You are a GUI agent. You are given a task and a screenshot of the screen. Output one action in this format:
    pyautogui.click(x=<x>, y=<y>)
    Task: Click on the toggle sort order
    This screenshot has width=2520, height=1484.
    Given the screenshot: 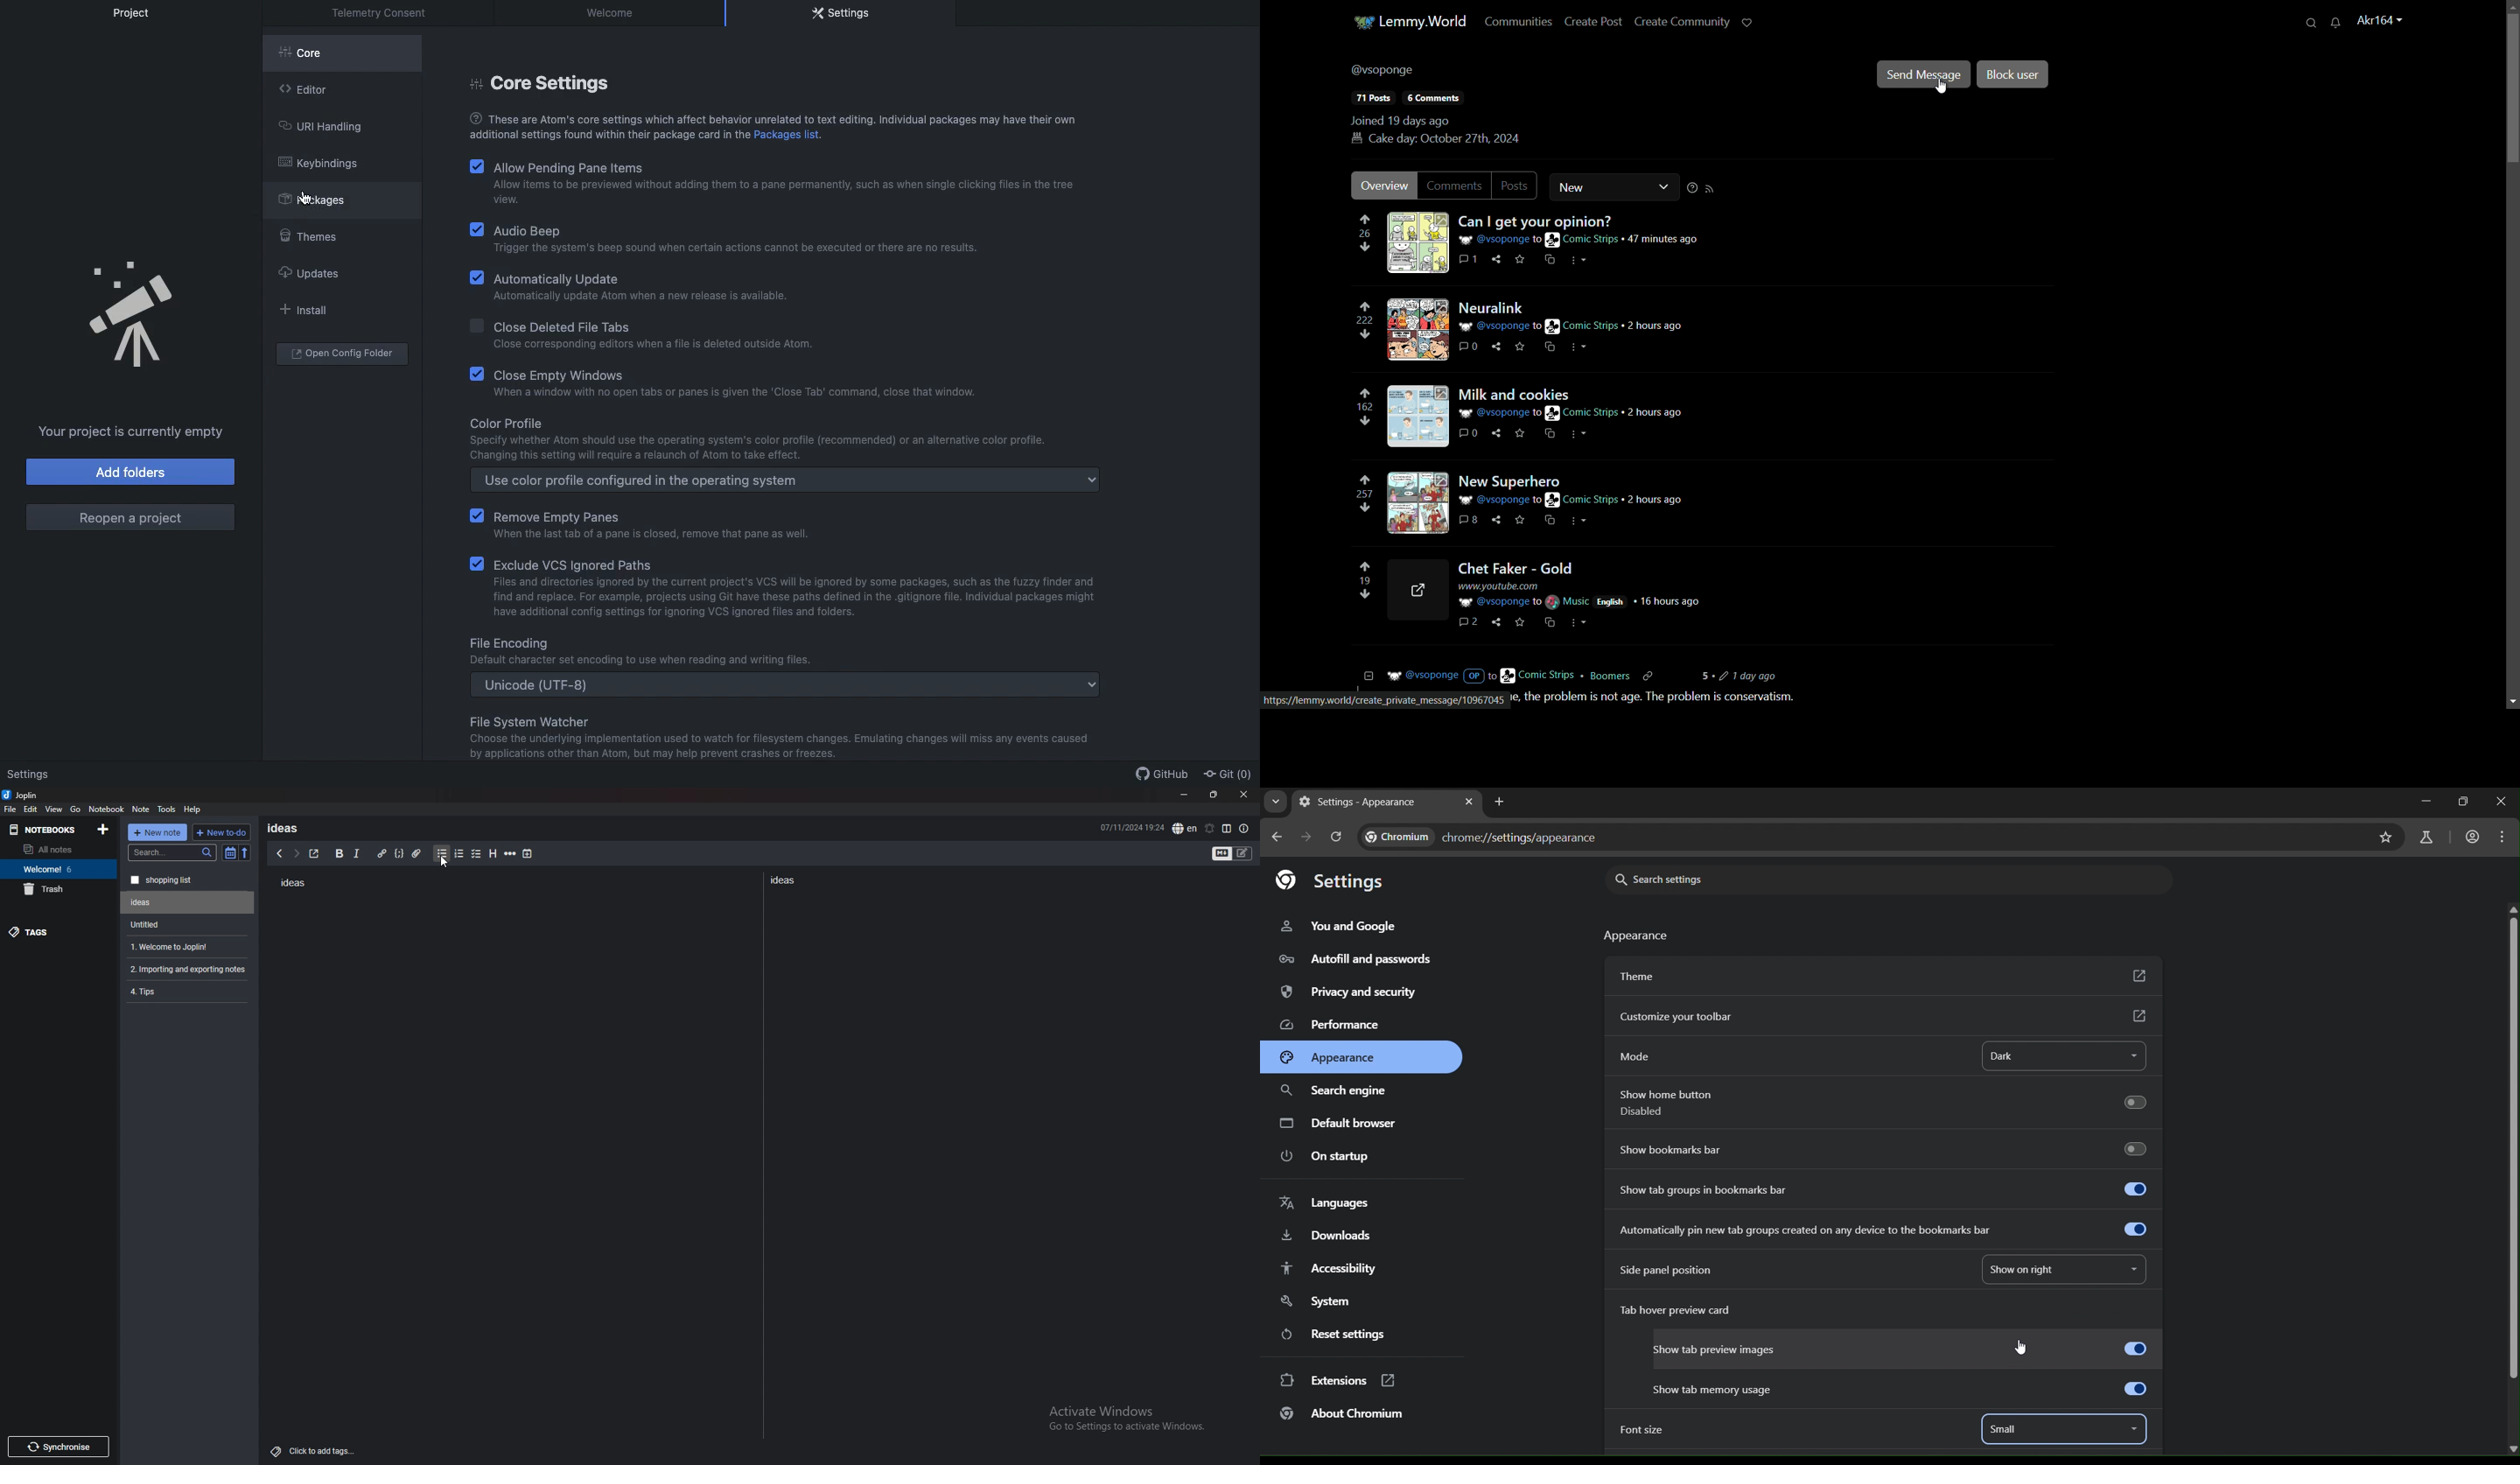 What is the action you would take?
    pyautogui.click(x=230, y=854)
    